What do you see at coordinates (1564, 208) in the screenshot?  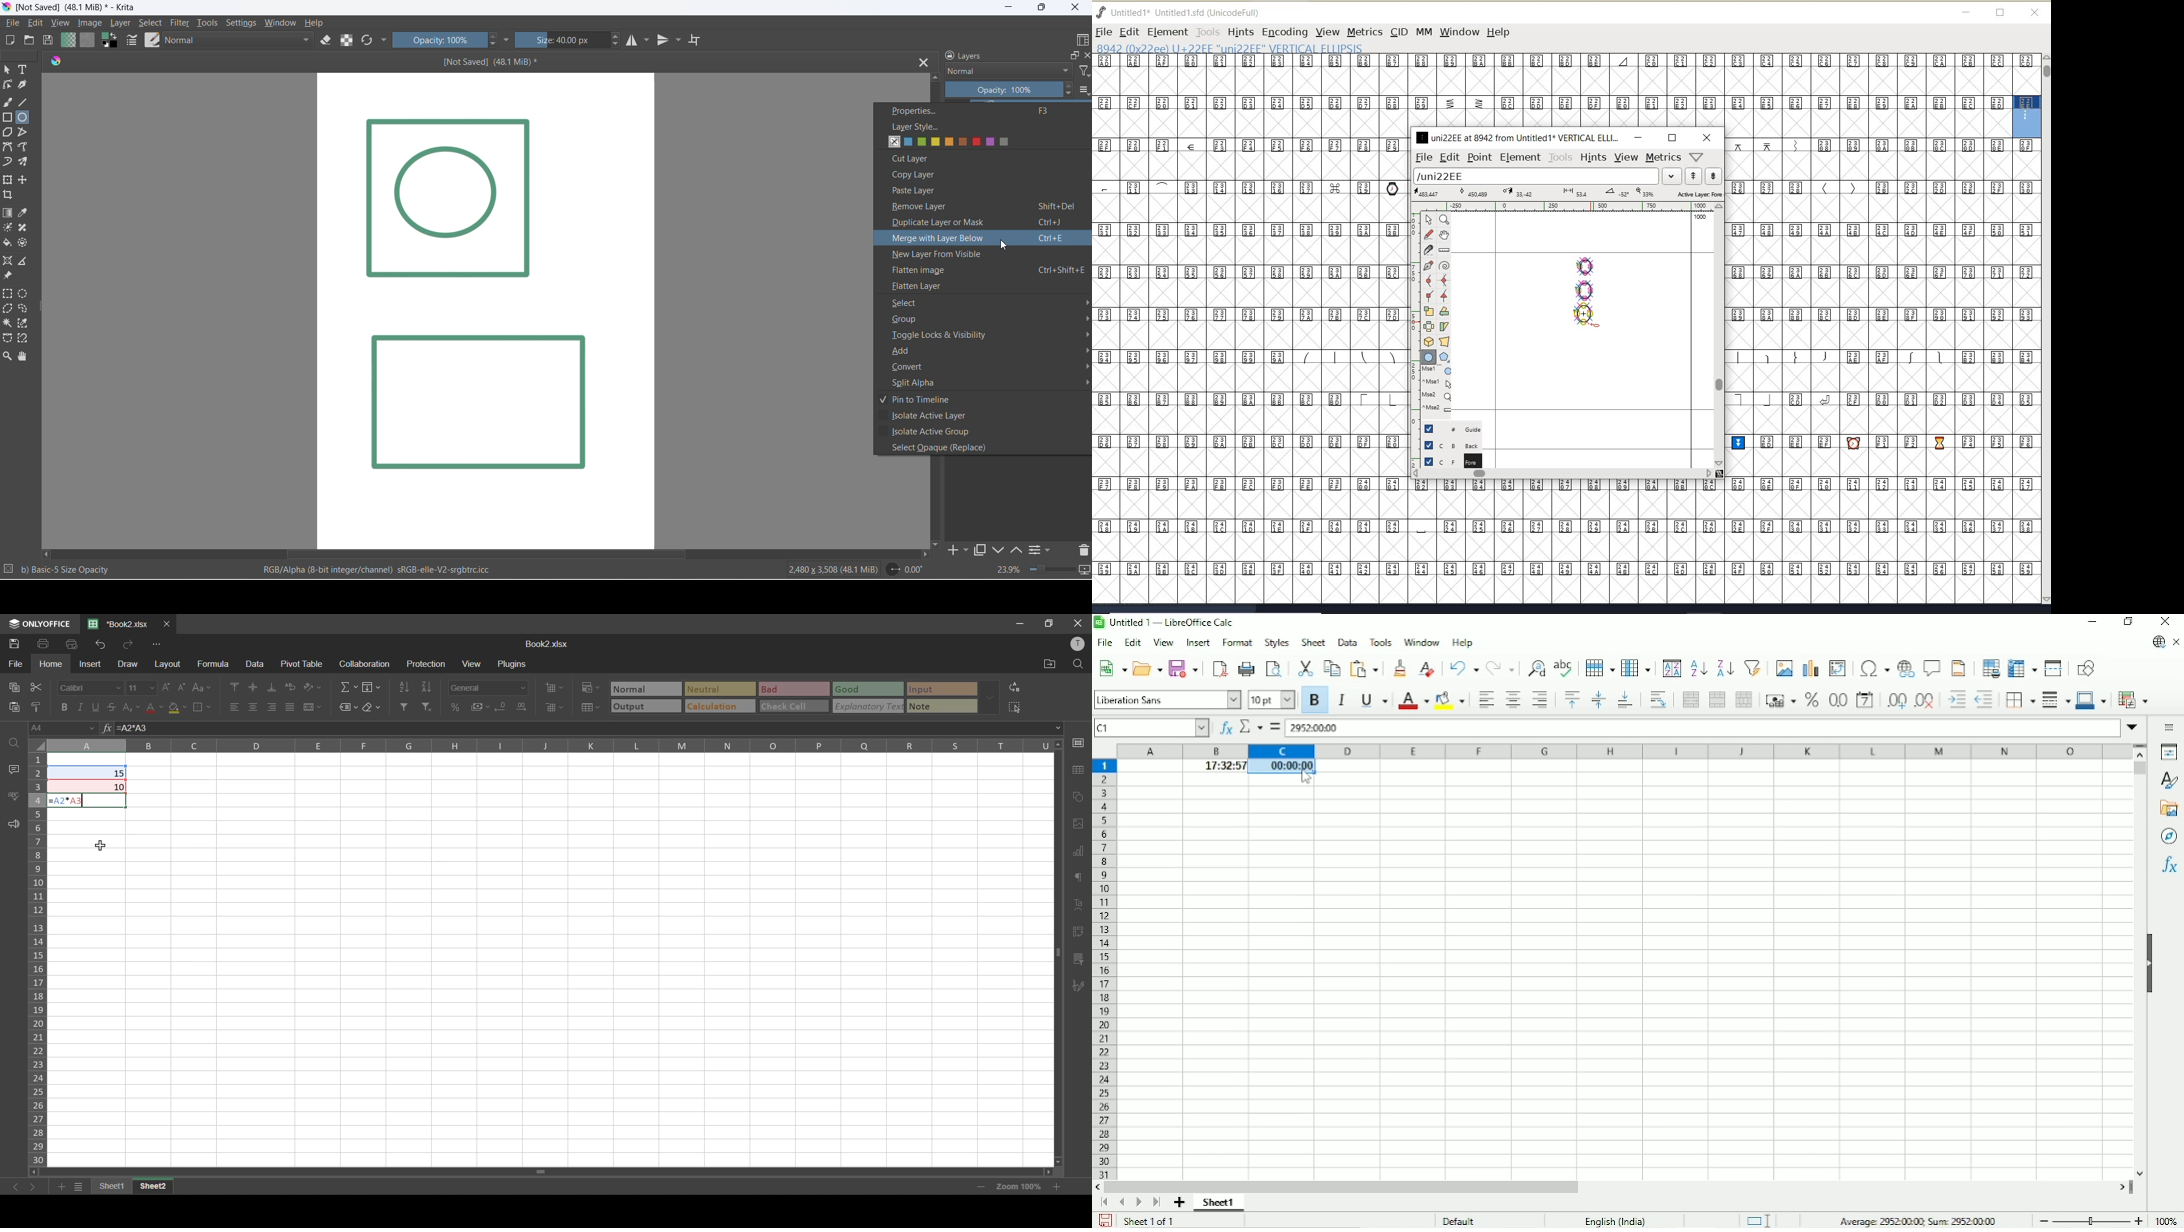 I see `ruler` at bounding box center [1564, 208].